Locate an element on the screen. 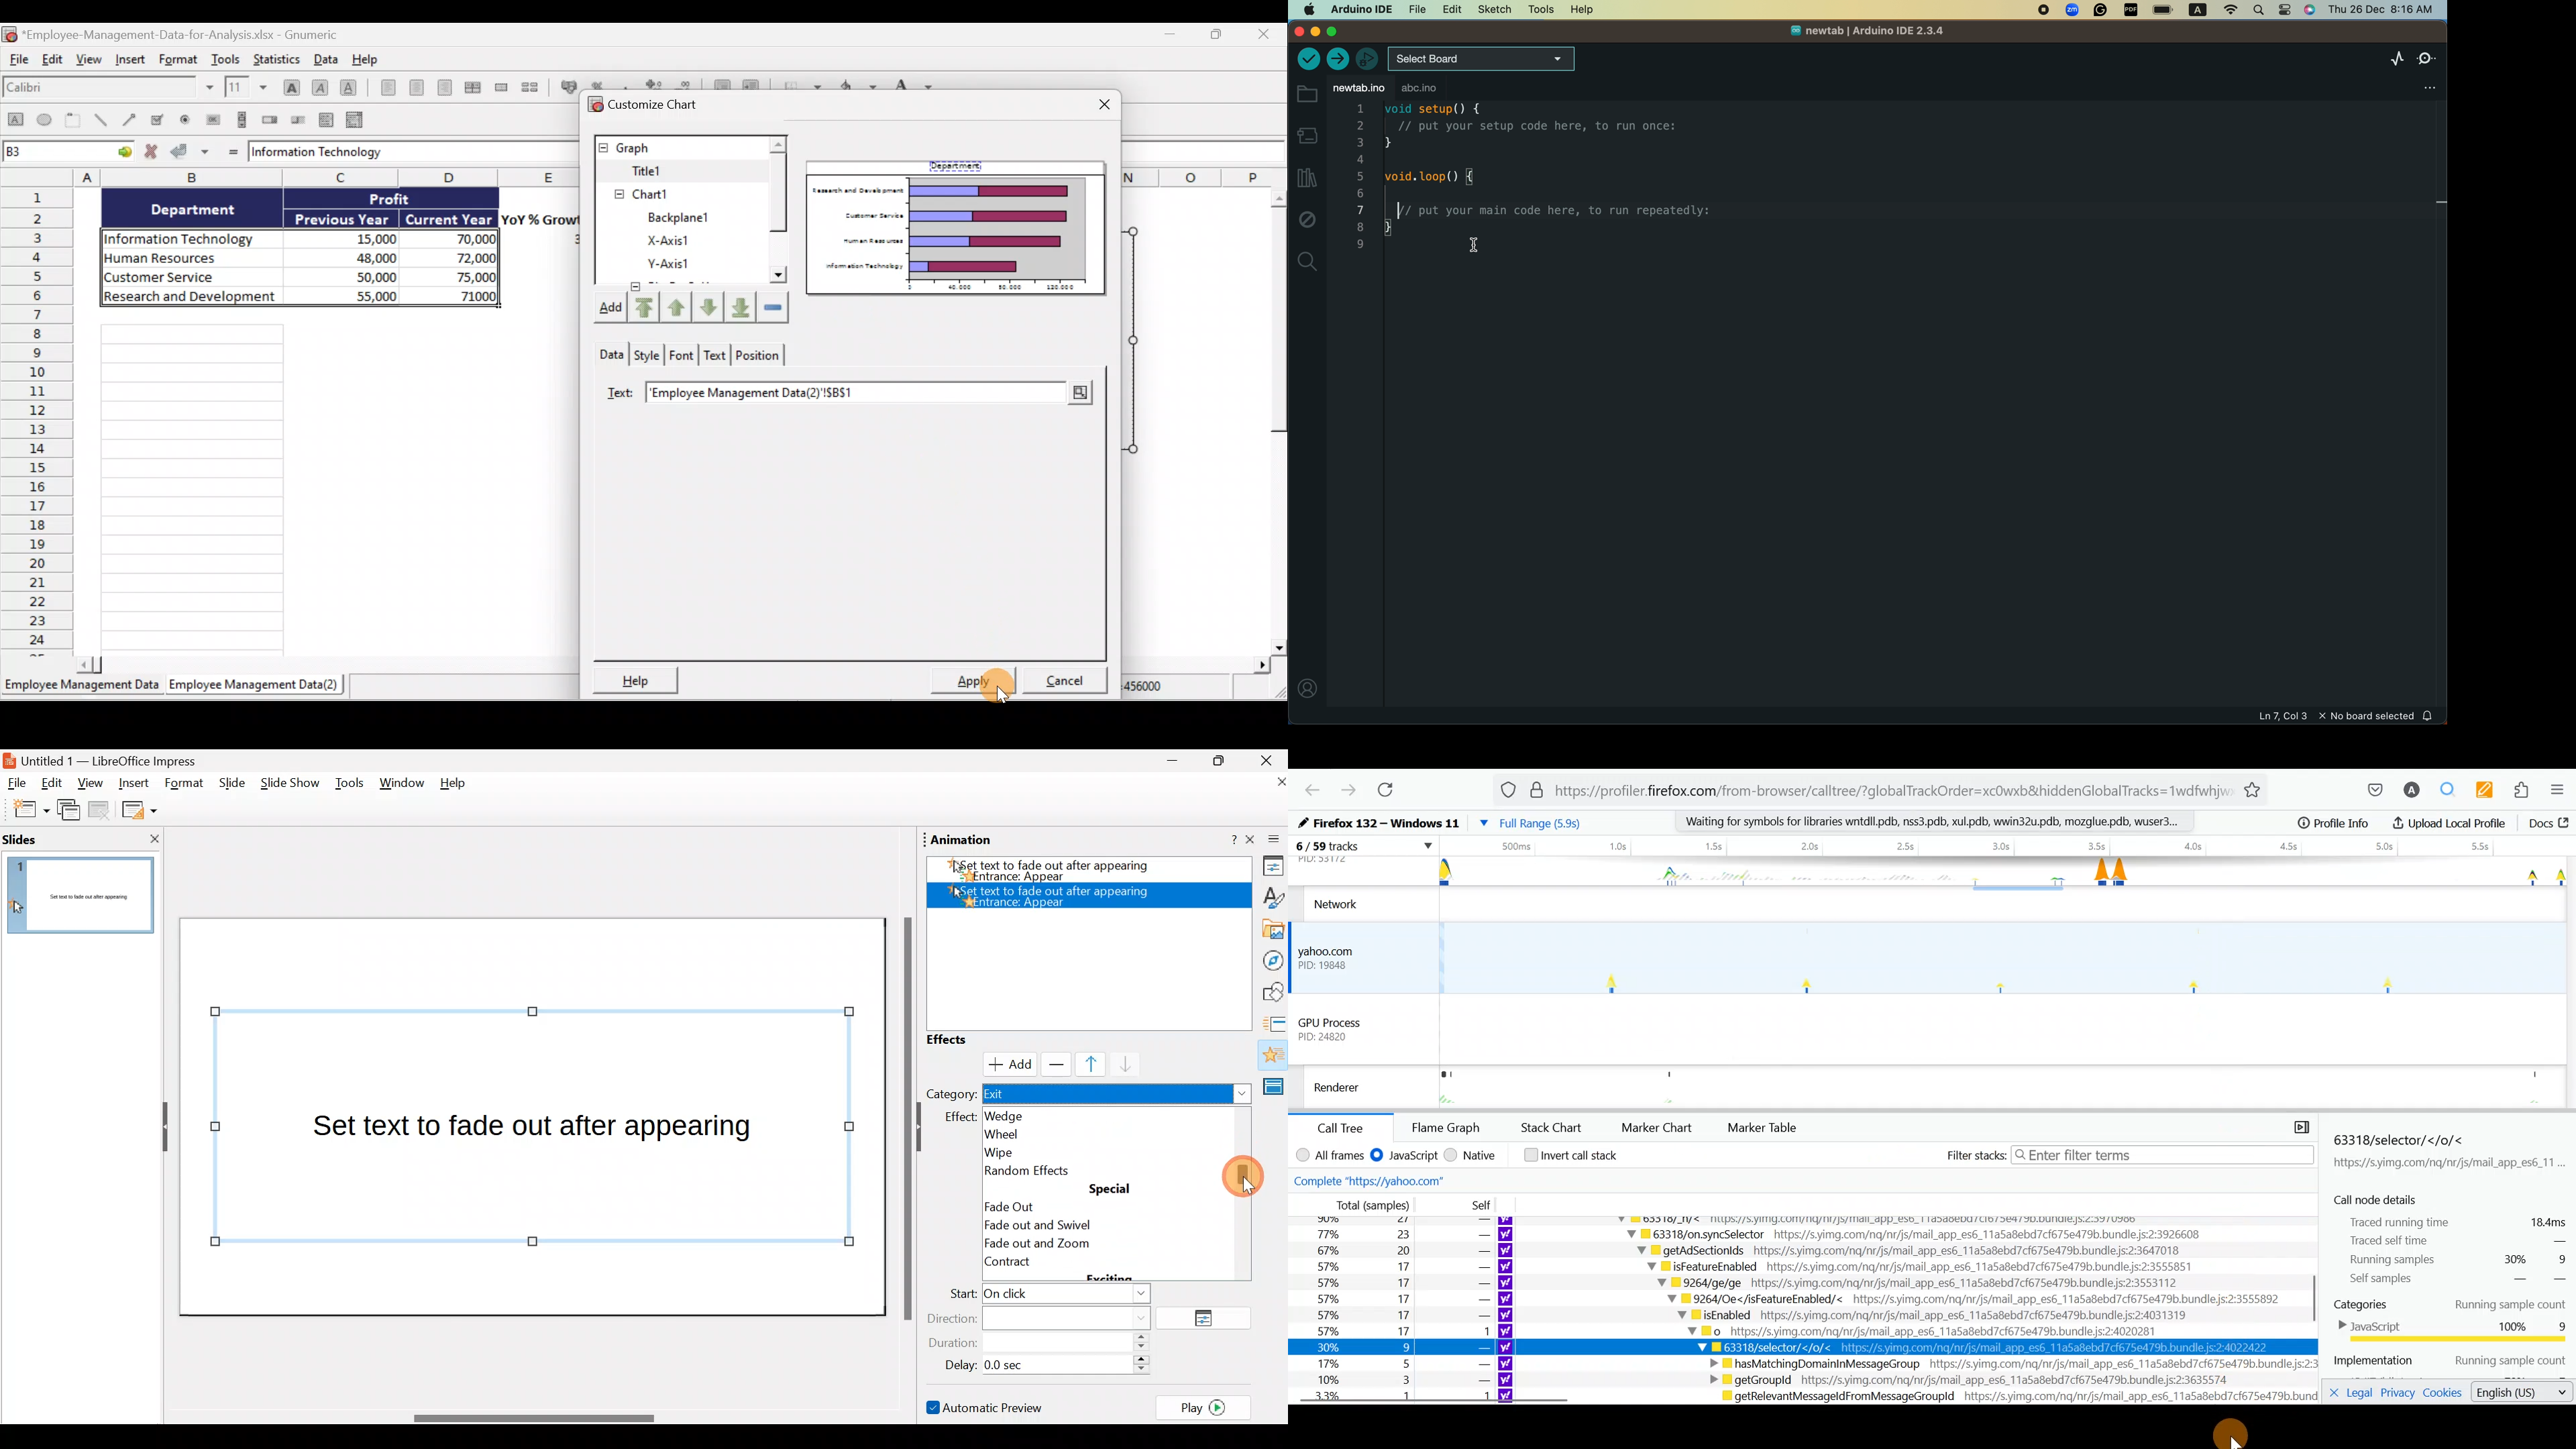  View is located at coordinates (89, 60).